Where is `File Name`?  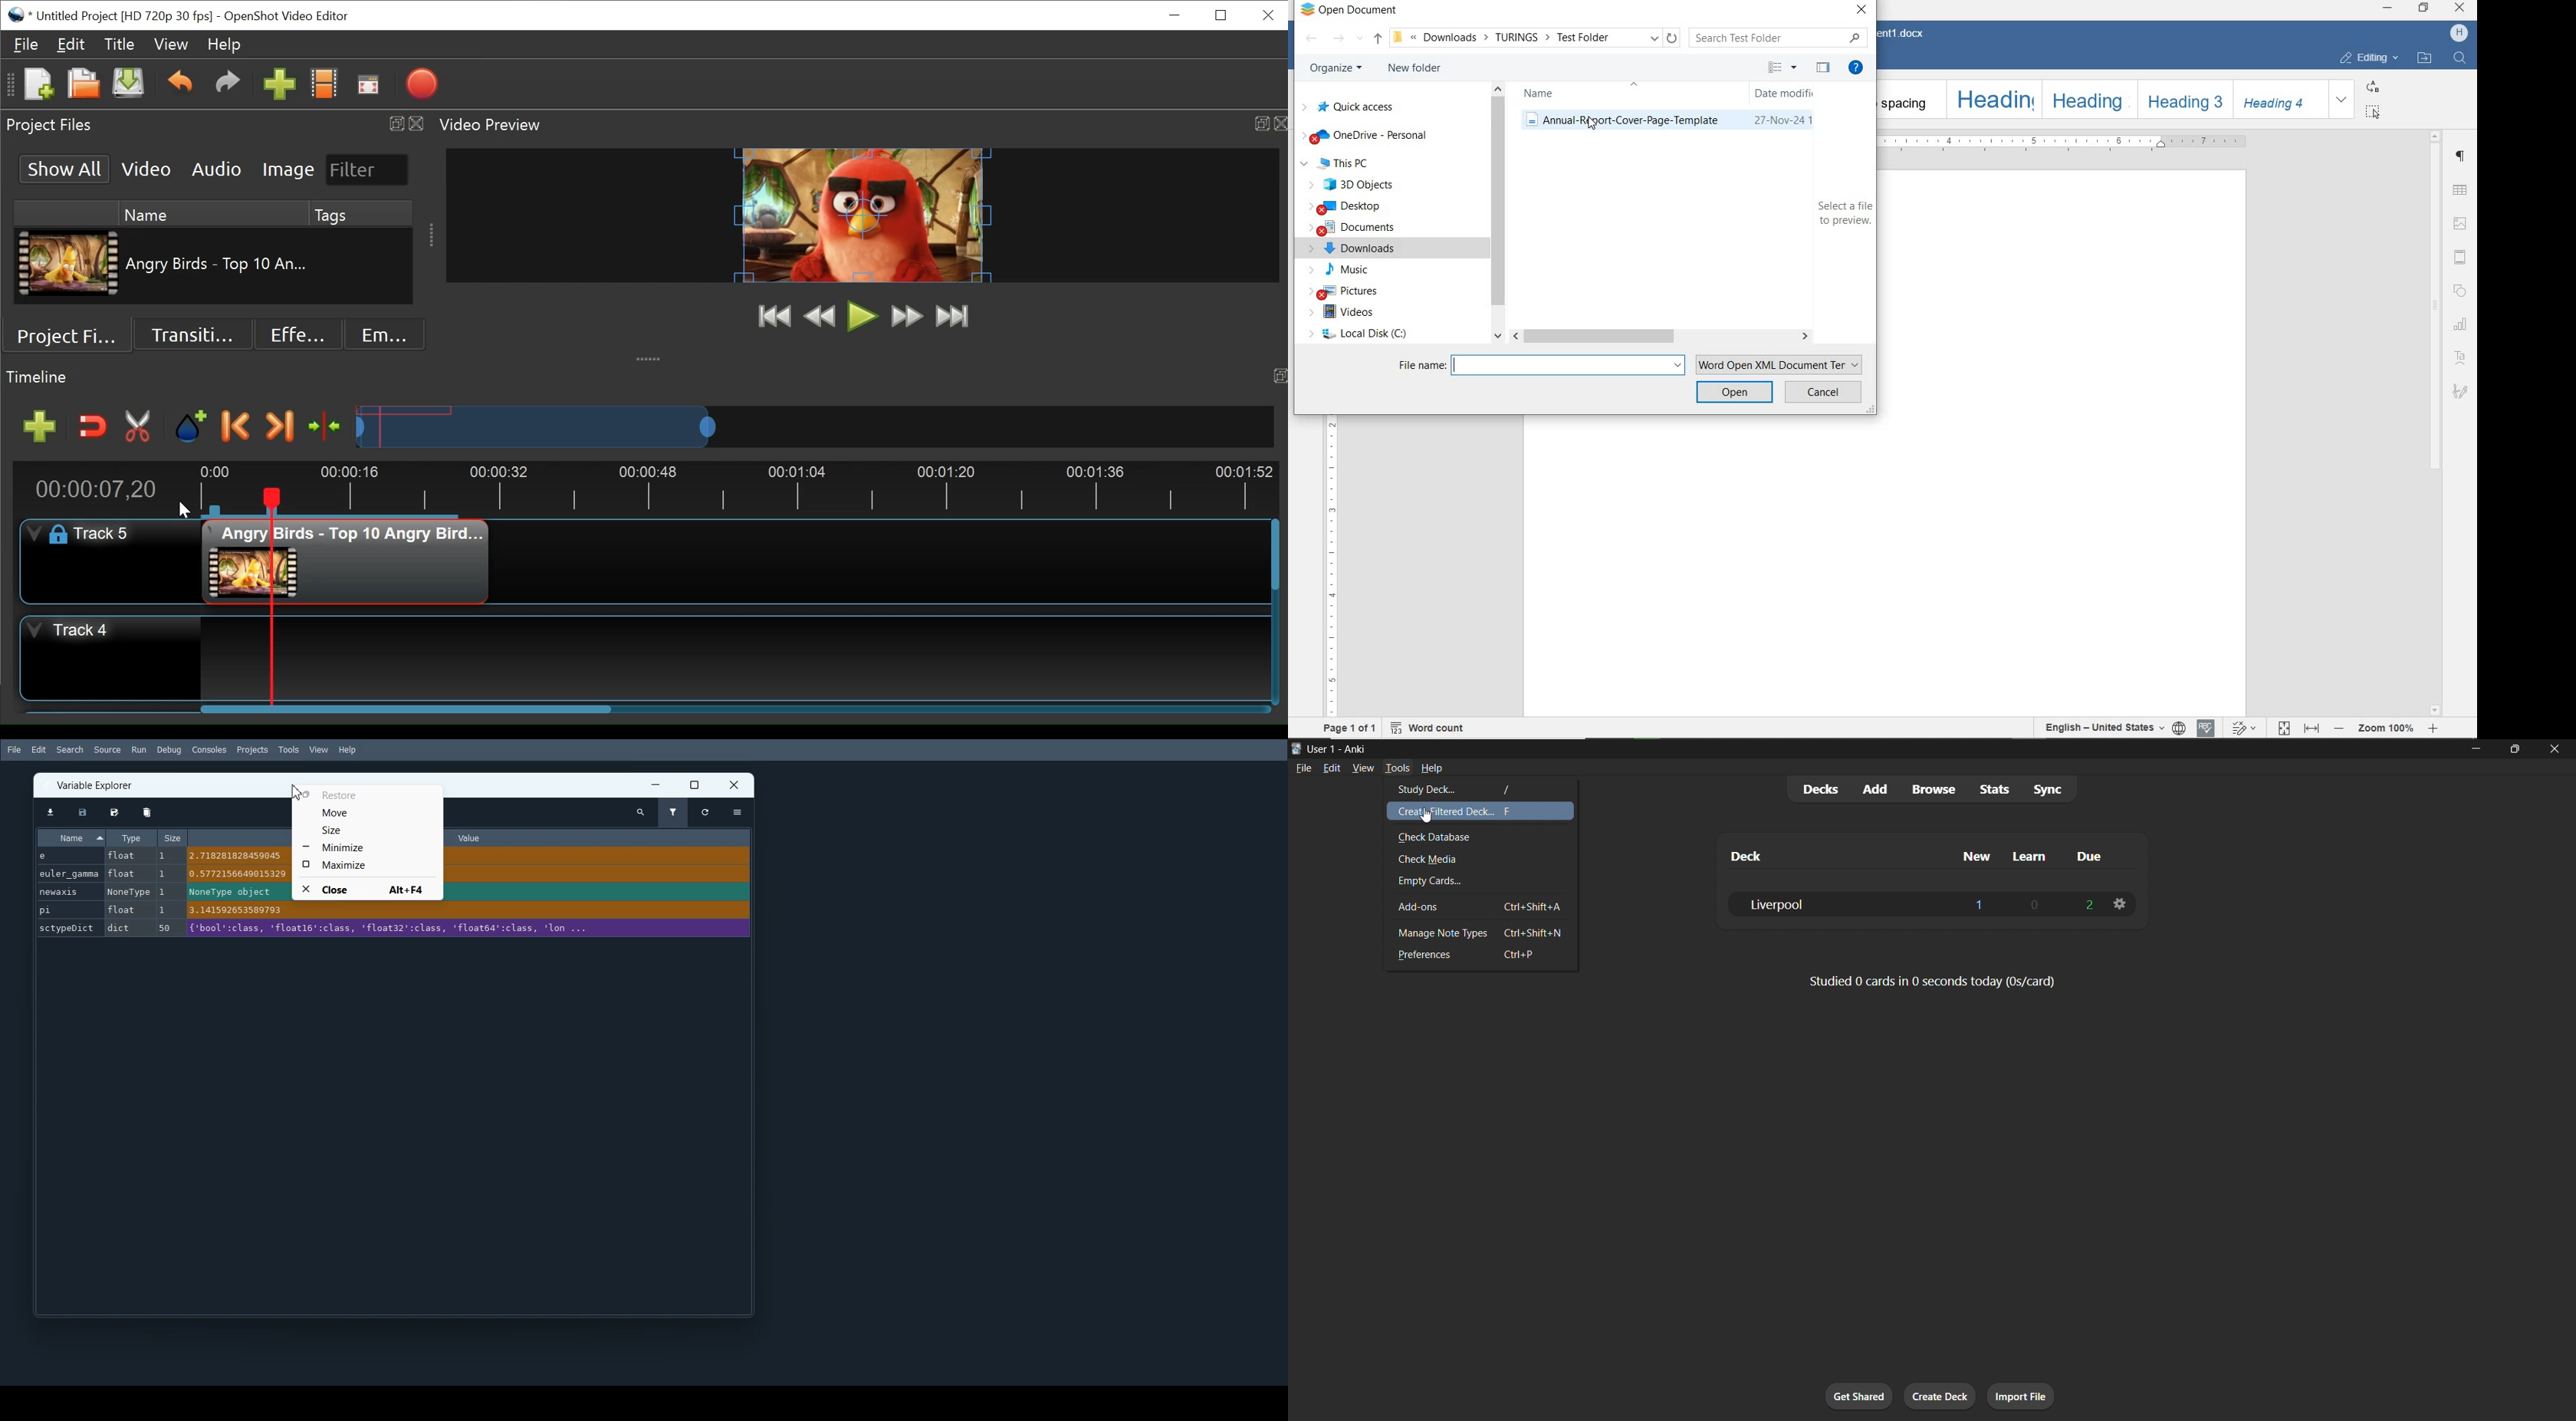
File Name is located at coordinates (125, 17).